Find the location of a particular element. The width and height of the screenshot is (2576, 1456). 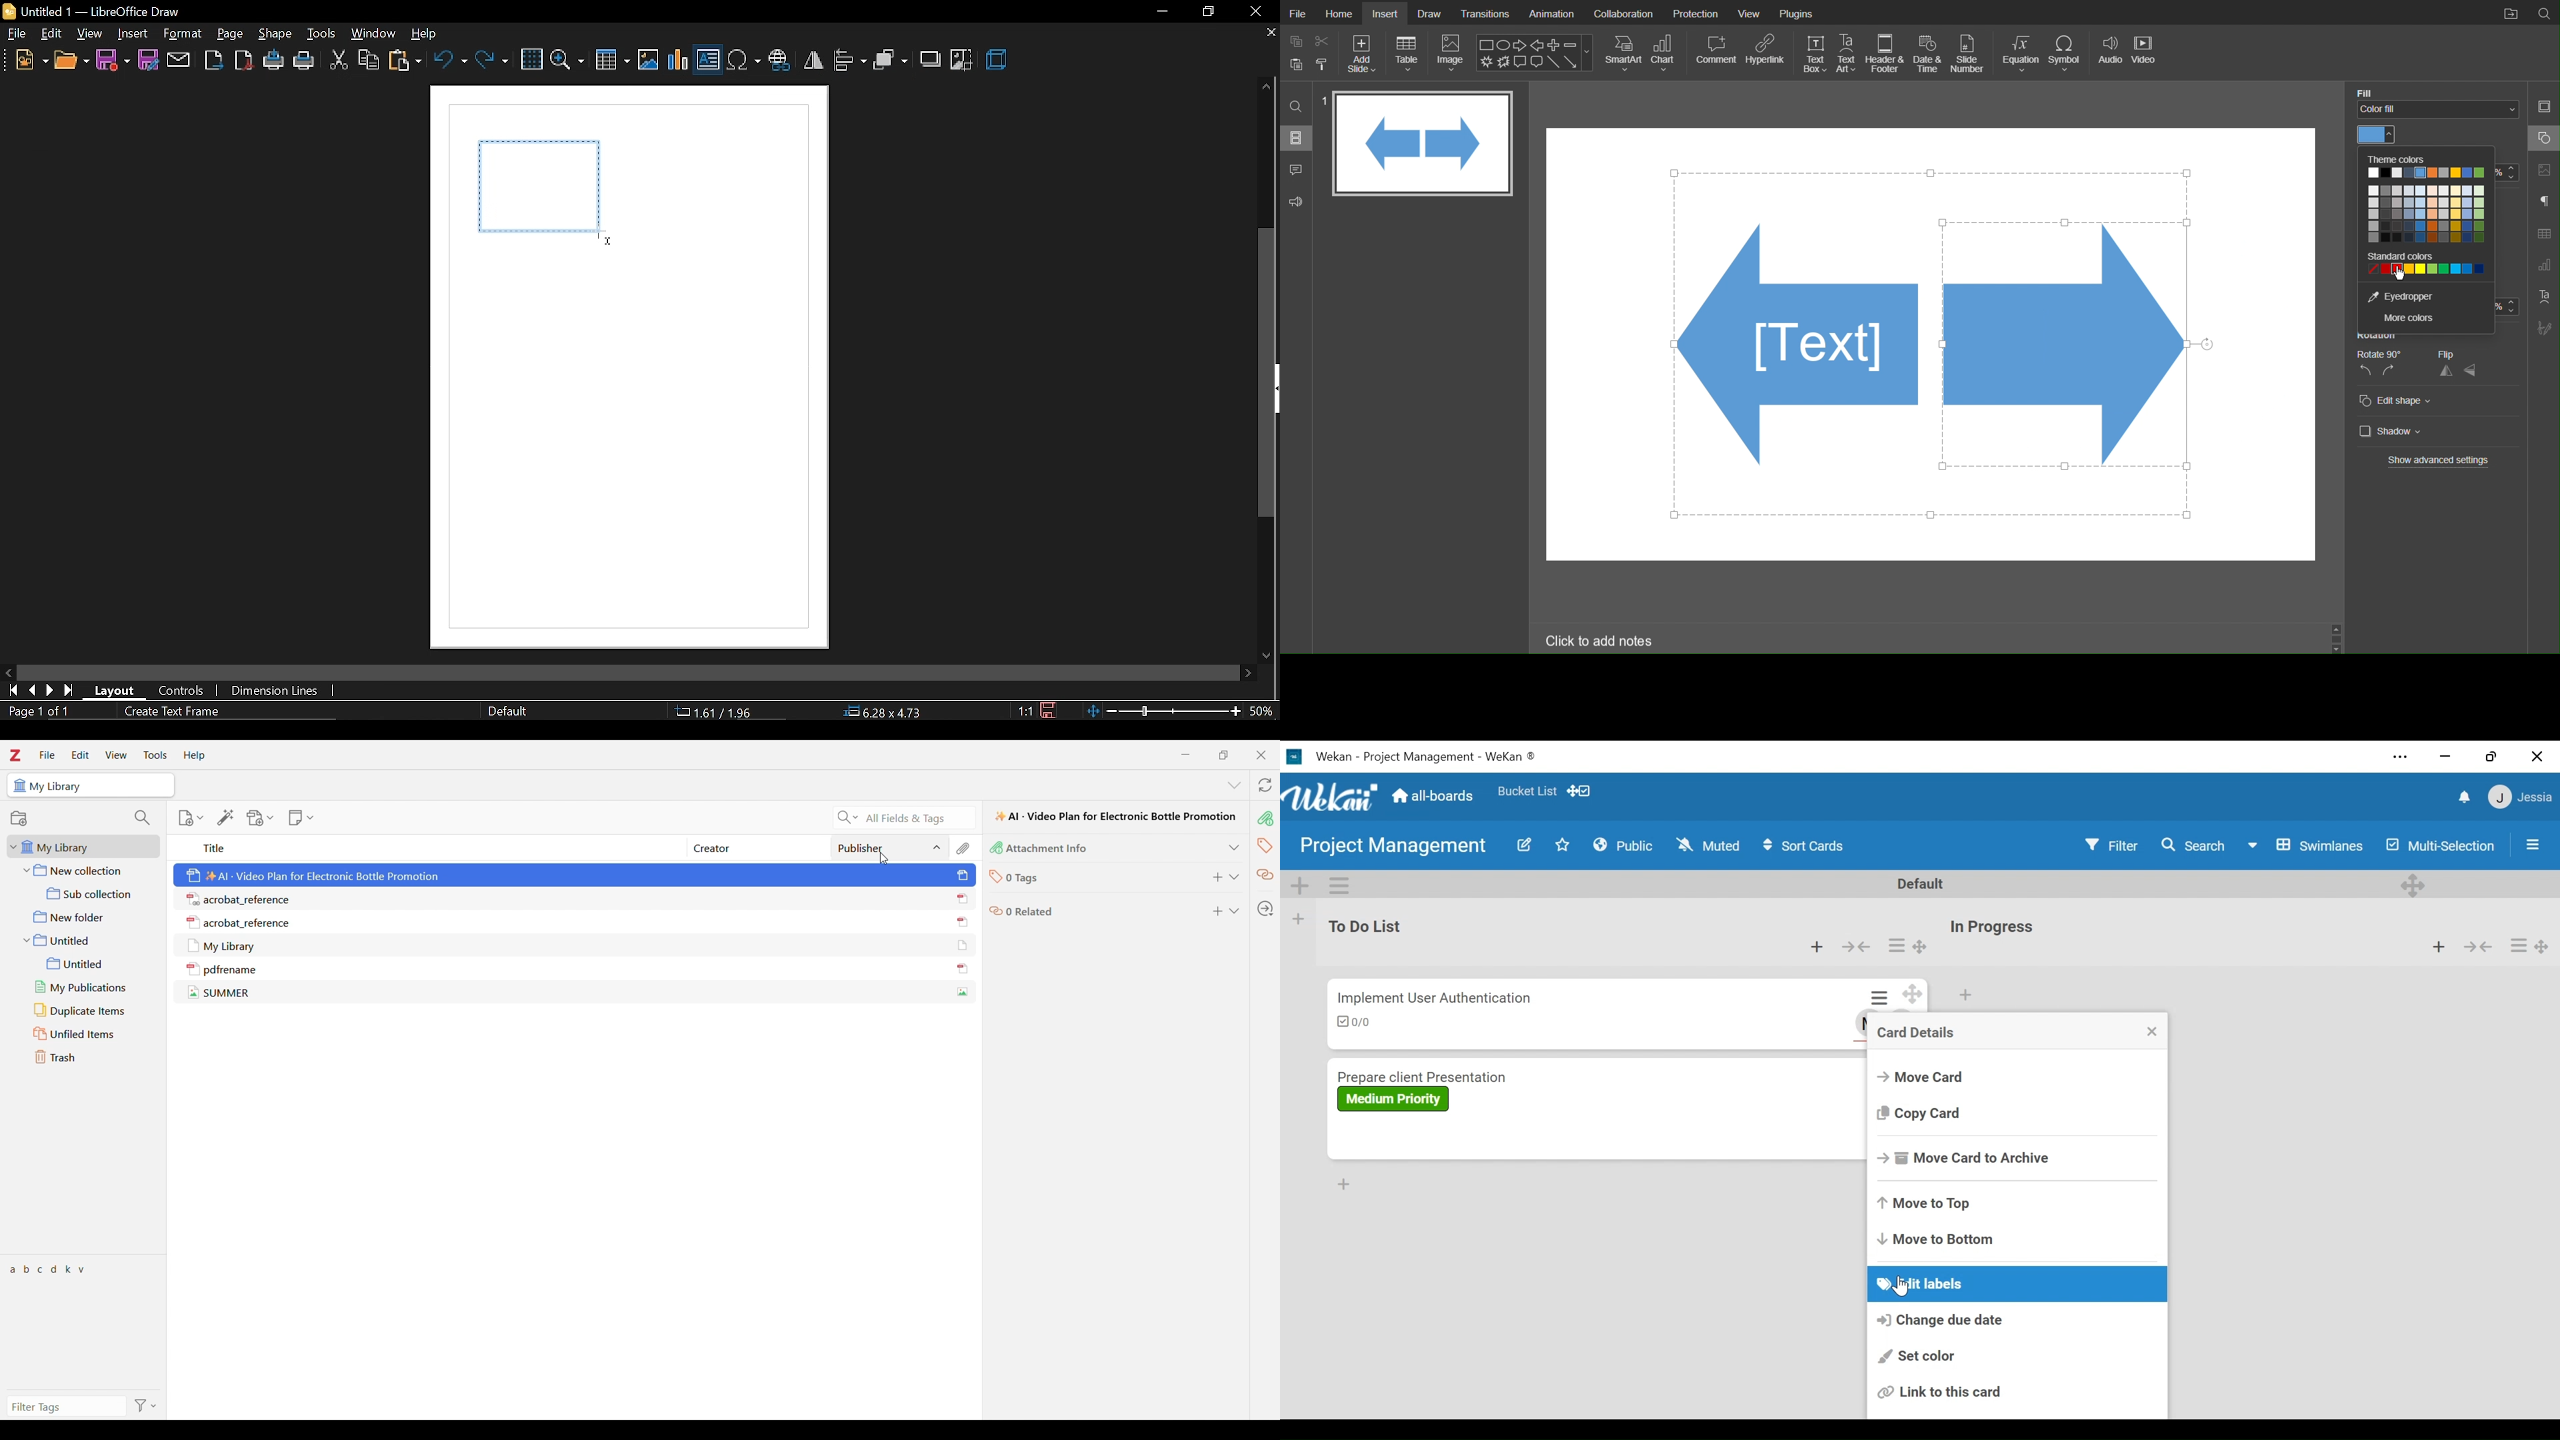

insert symbol is located at coordinates (743, 61).